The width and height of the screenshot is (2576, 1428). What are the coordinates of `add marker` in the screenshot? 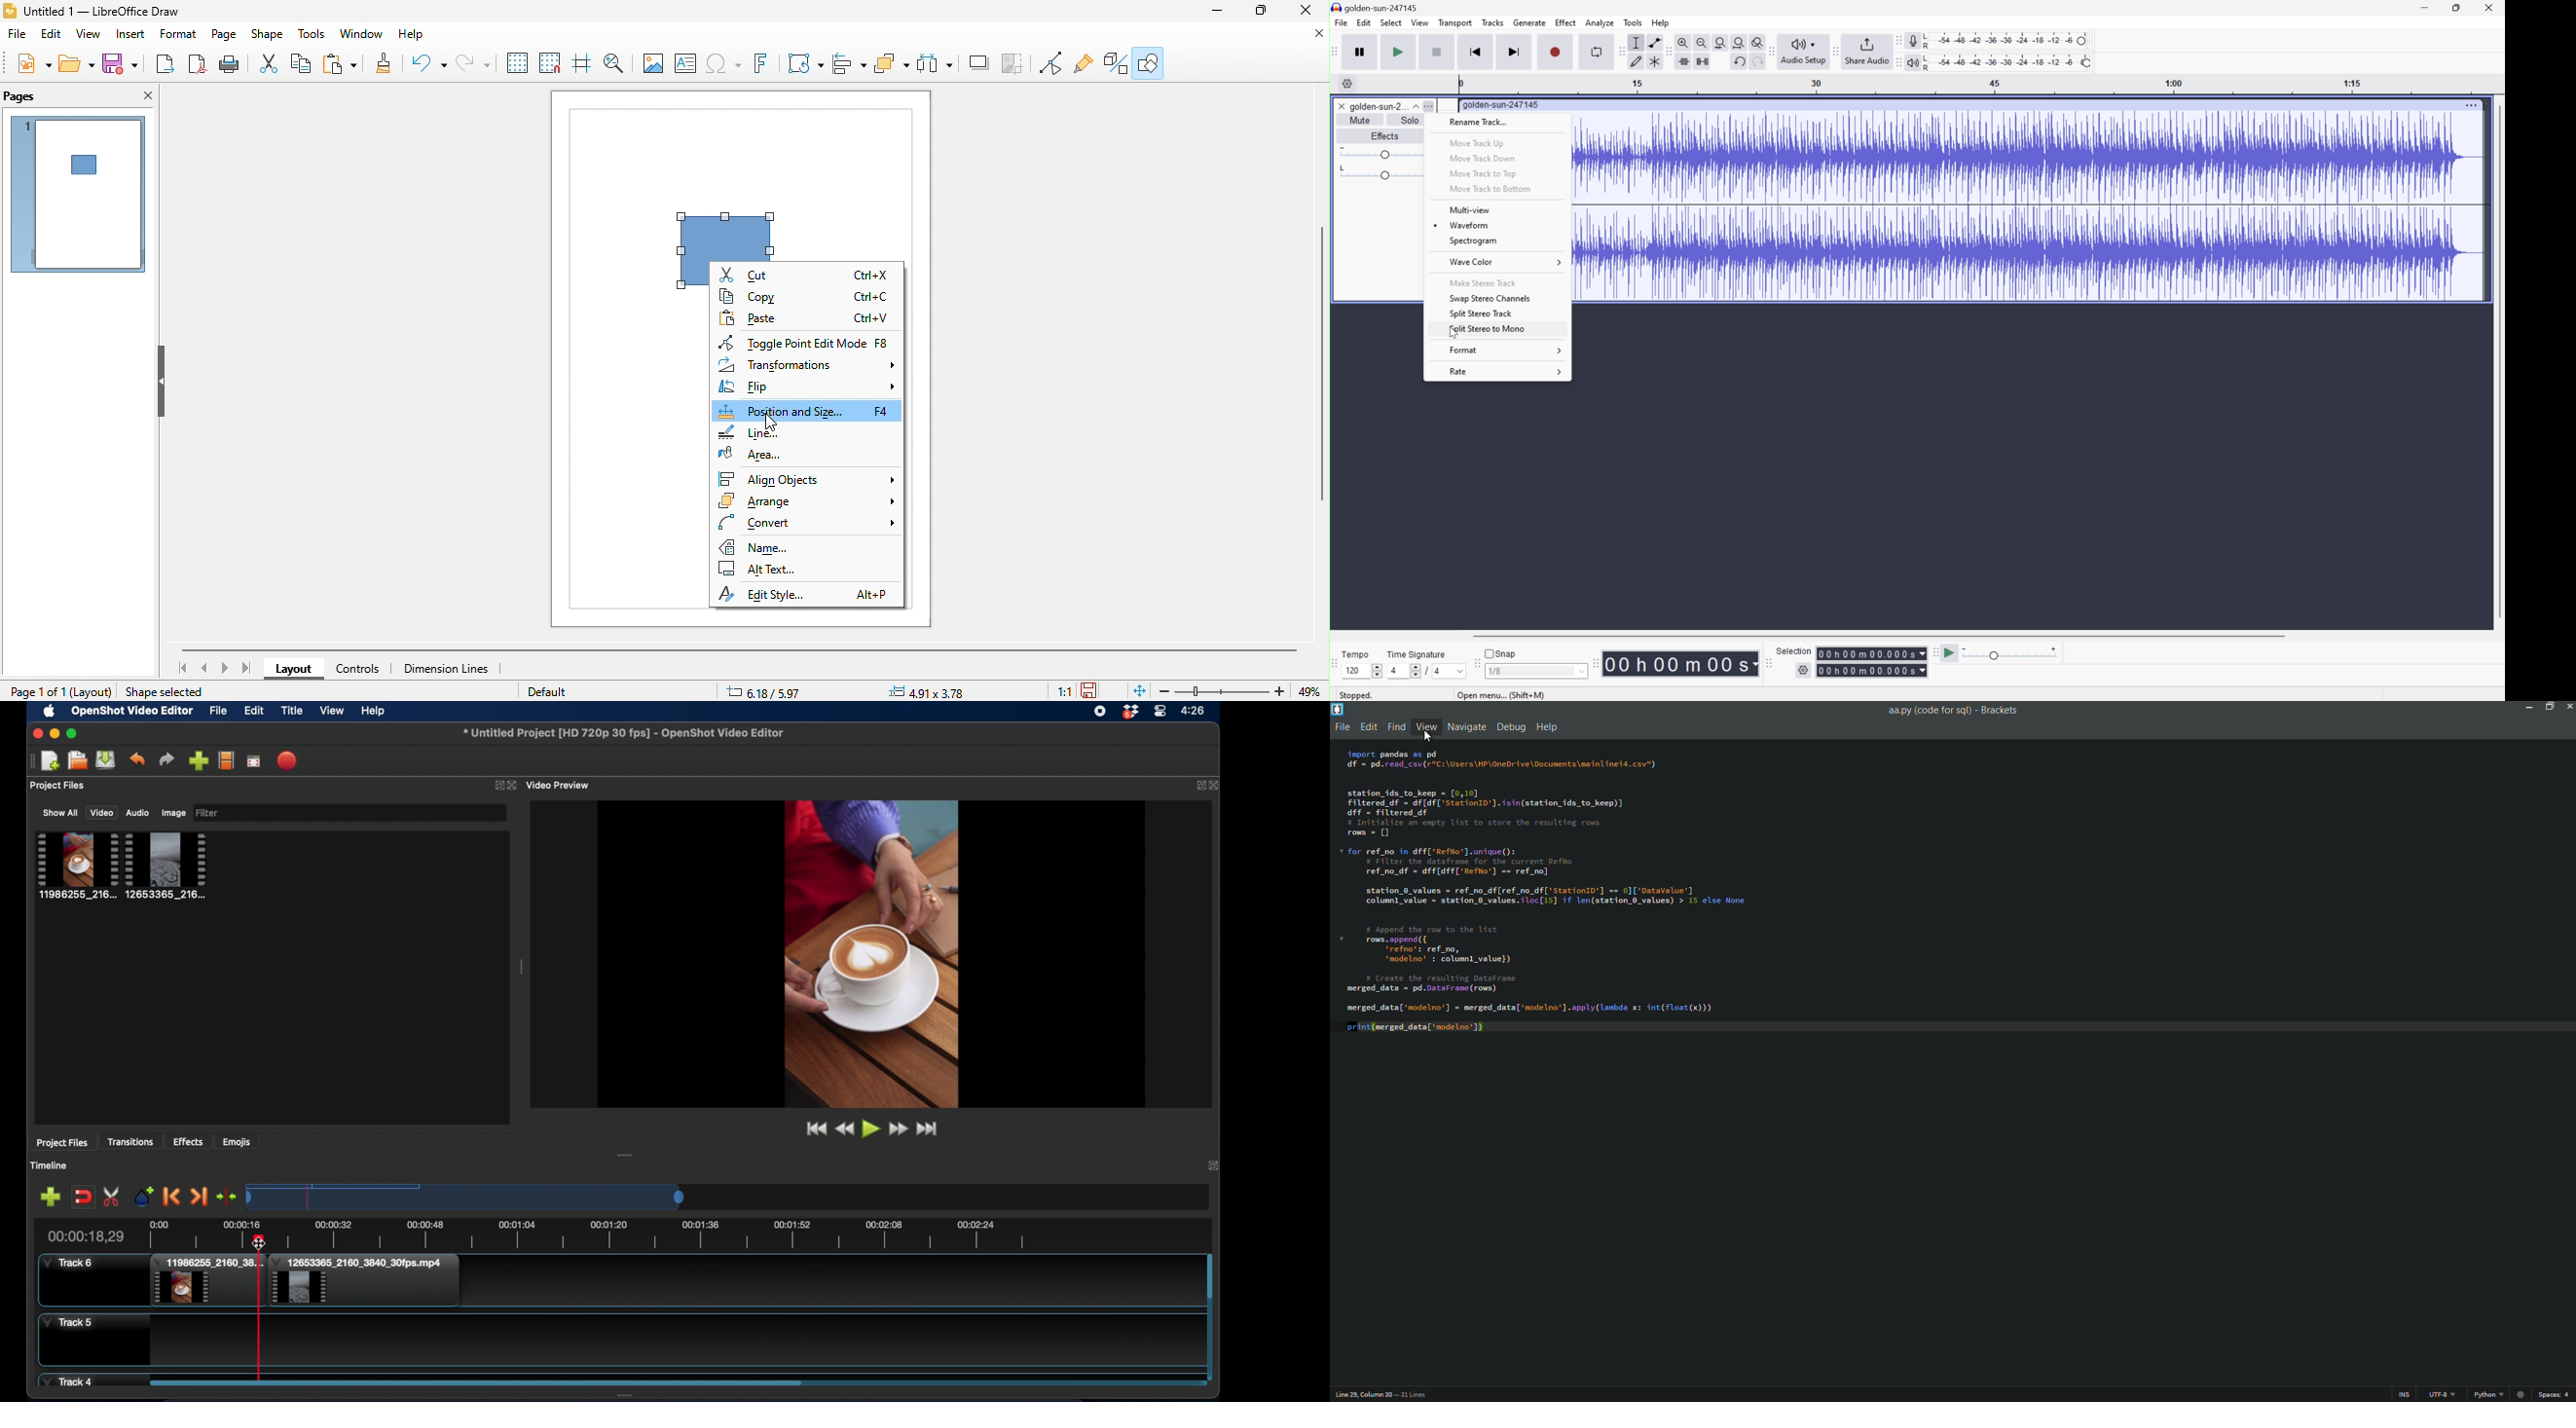 It's located at (50, 1196).